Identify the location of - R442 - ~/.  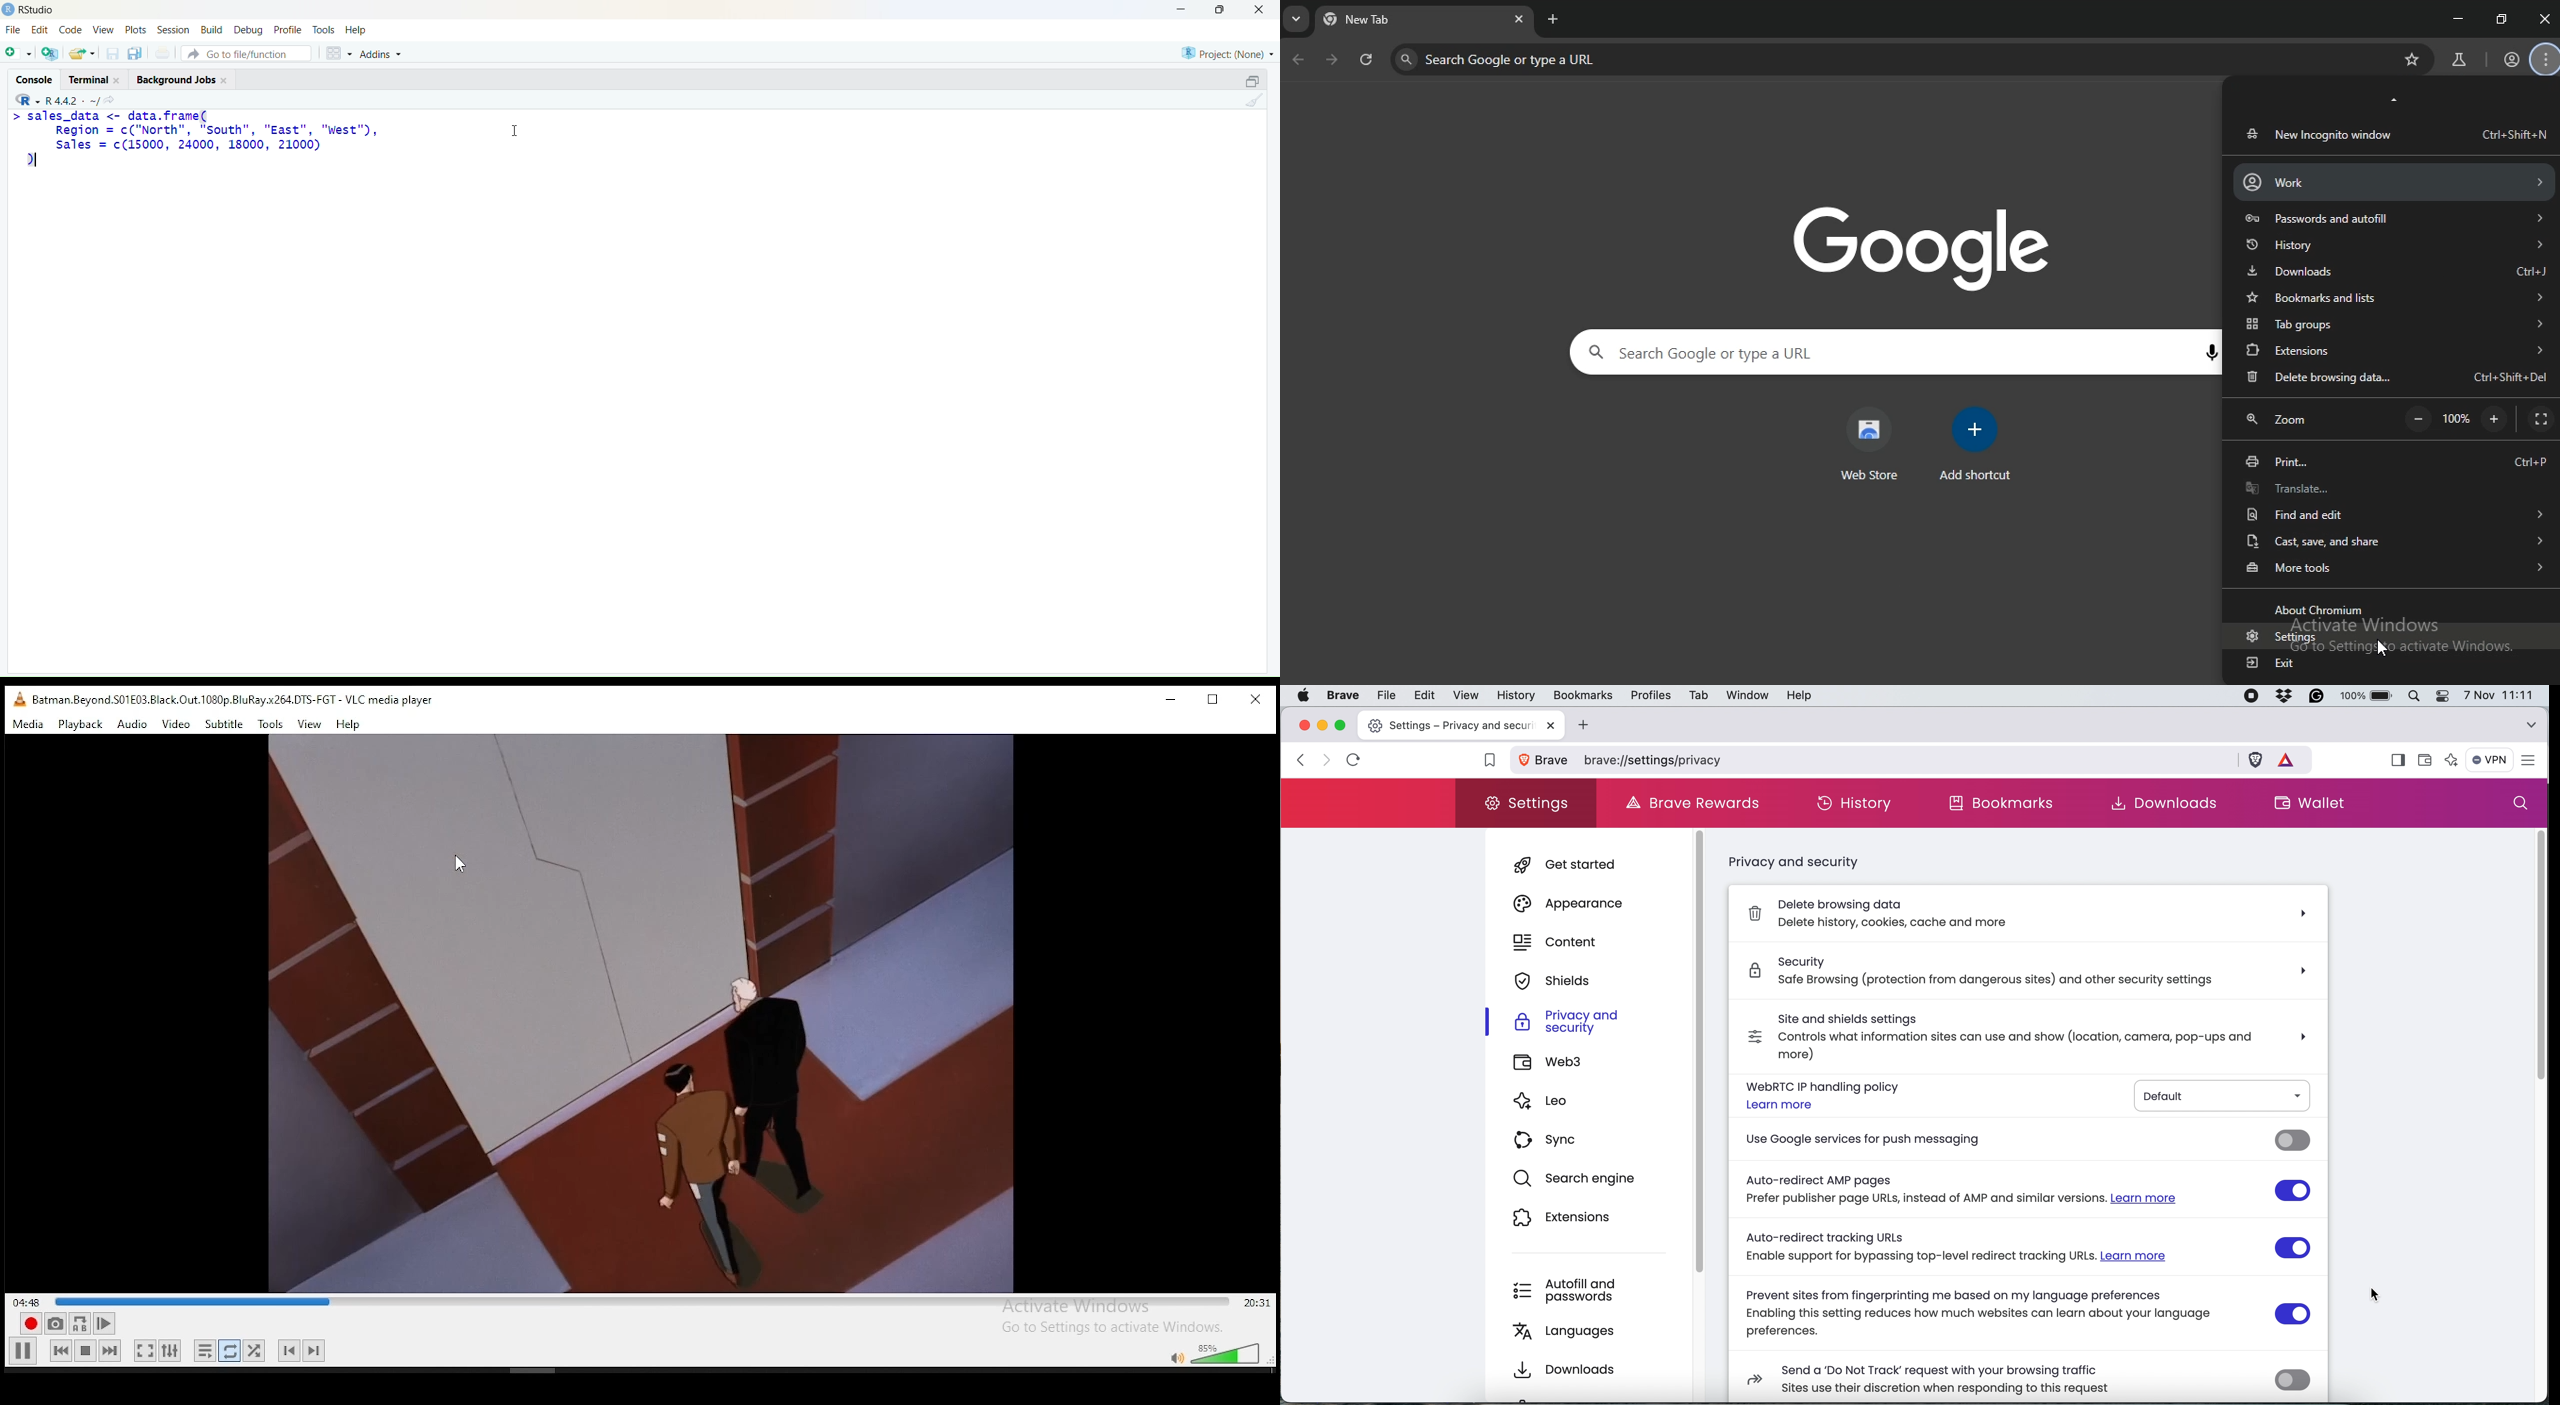
(74, 98).